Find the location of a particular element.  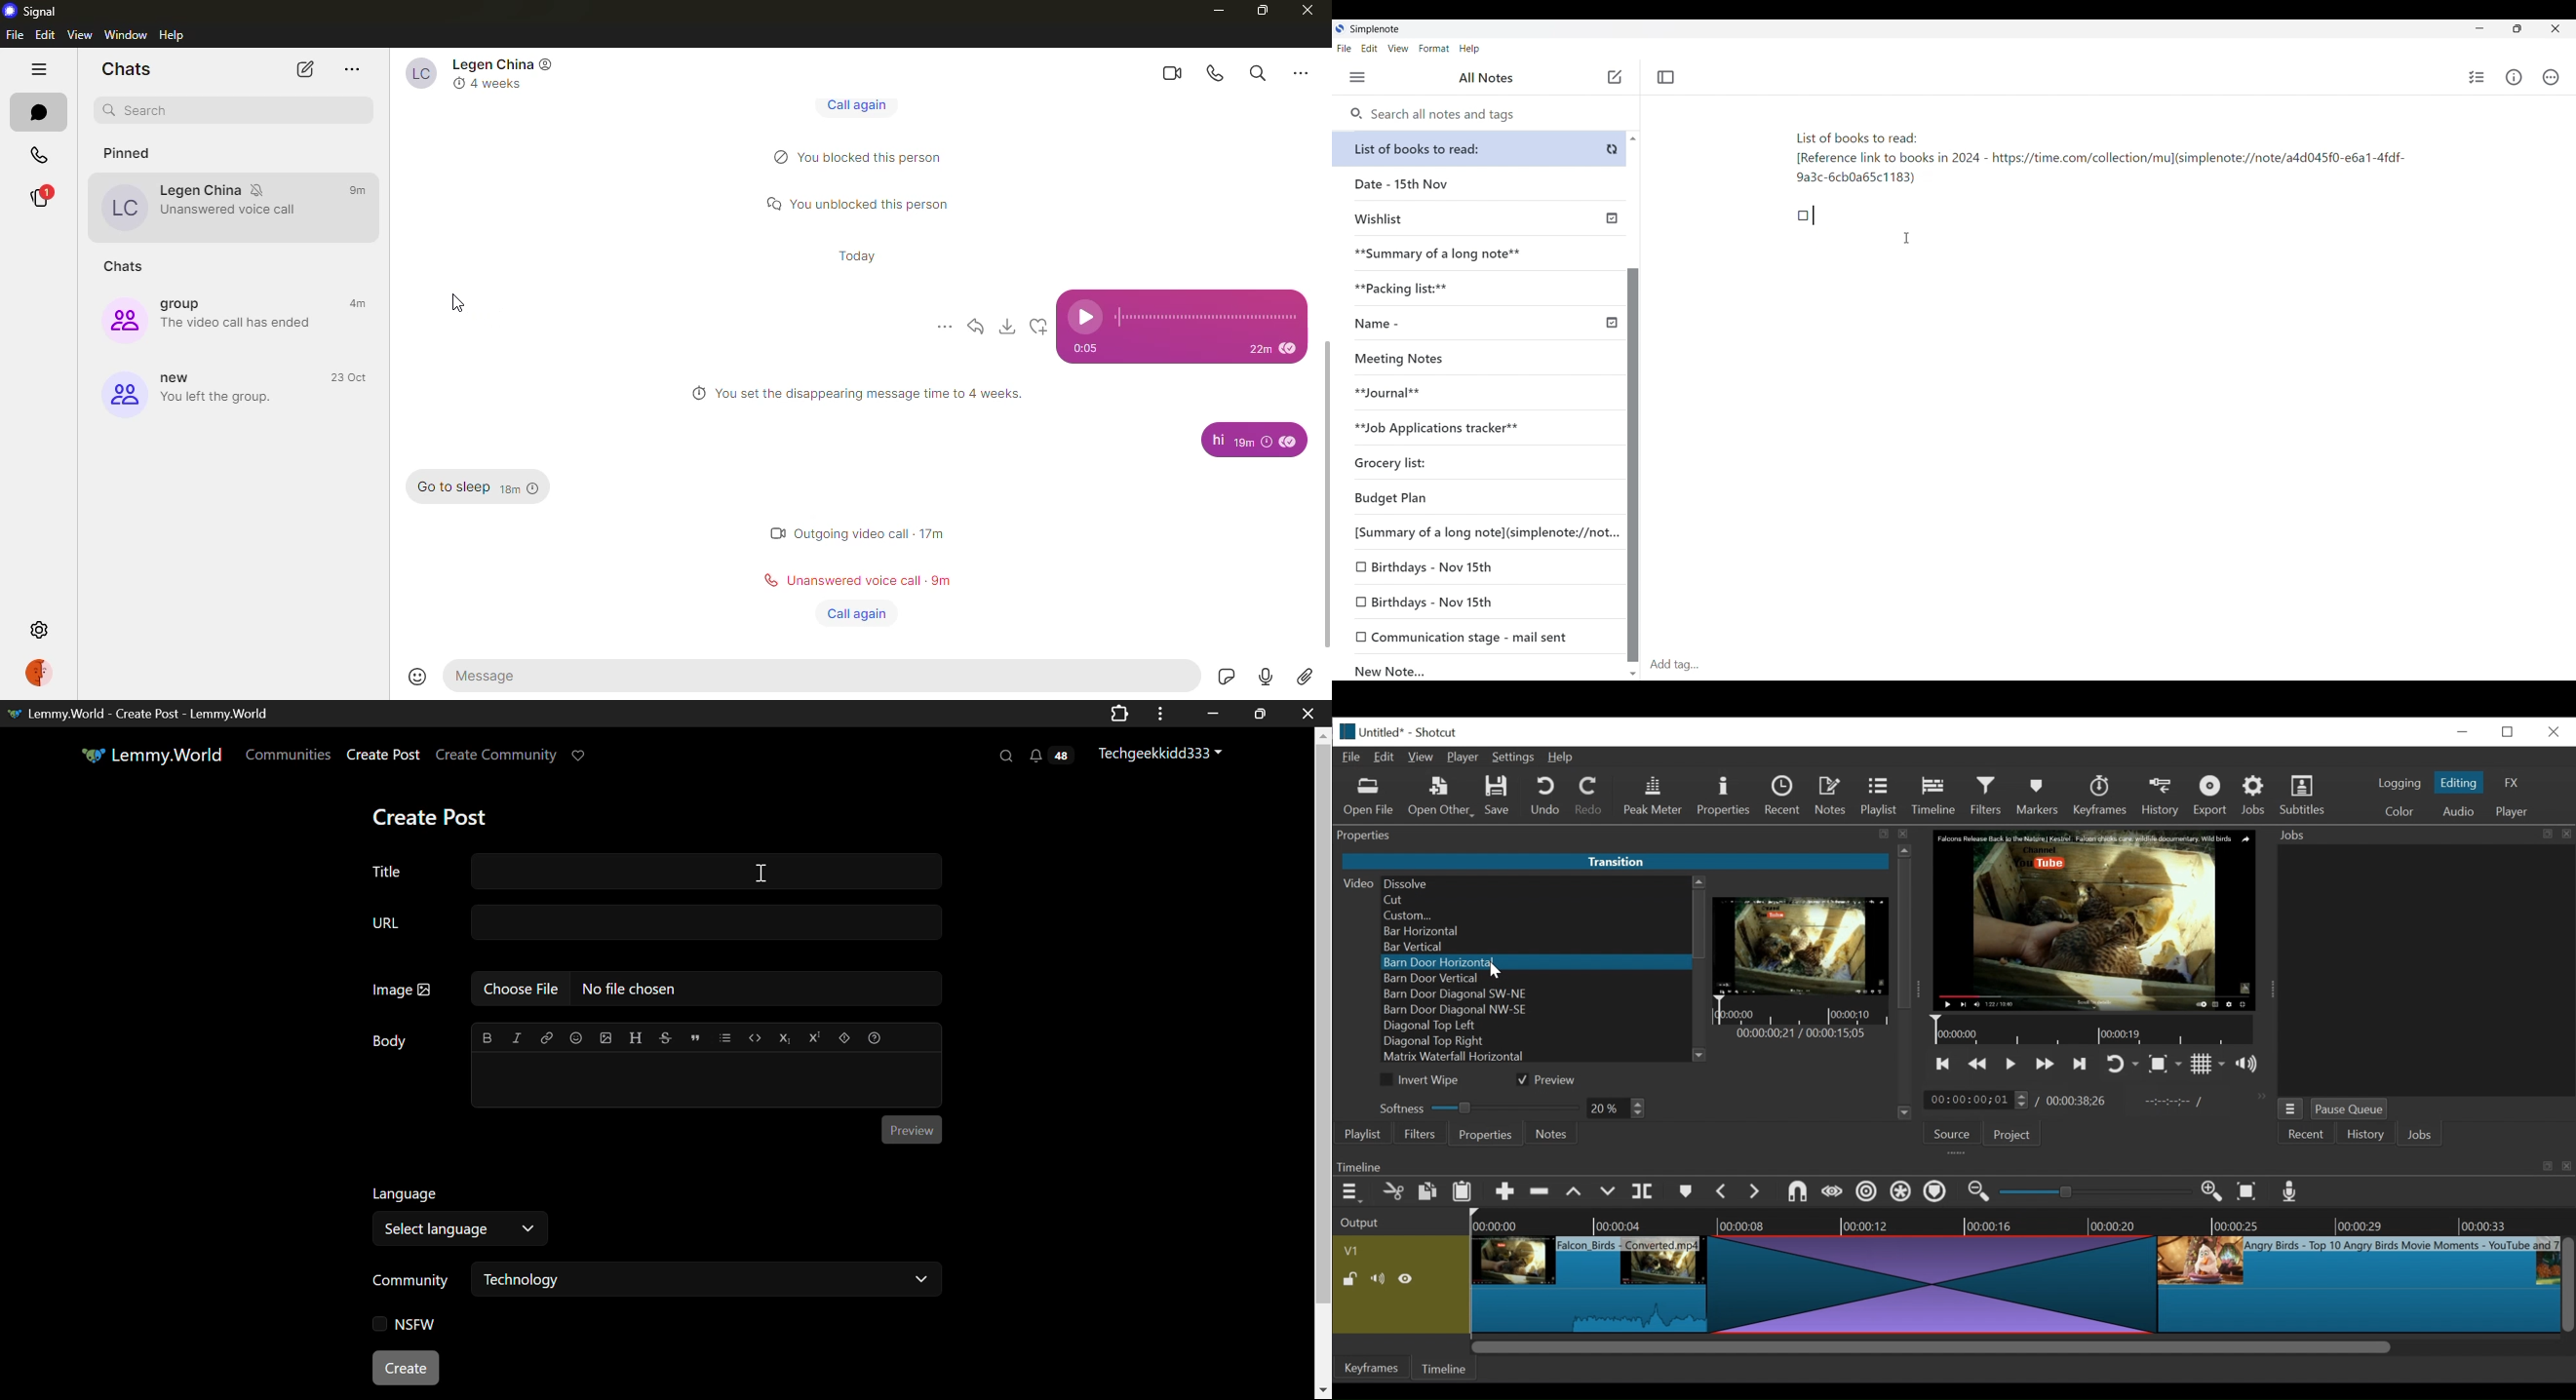

slider is located at coordinates (2092, 1193).